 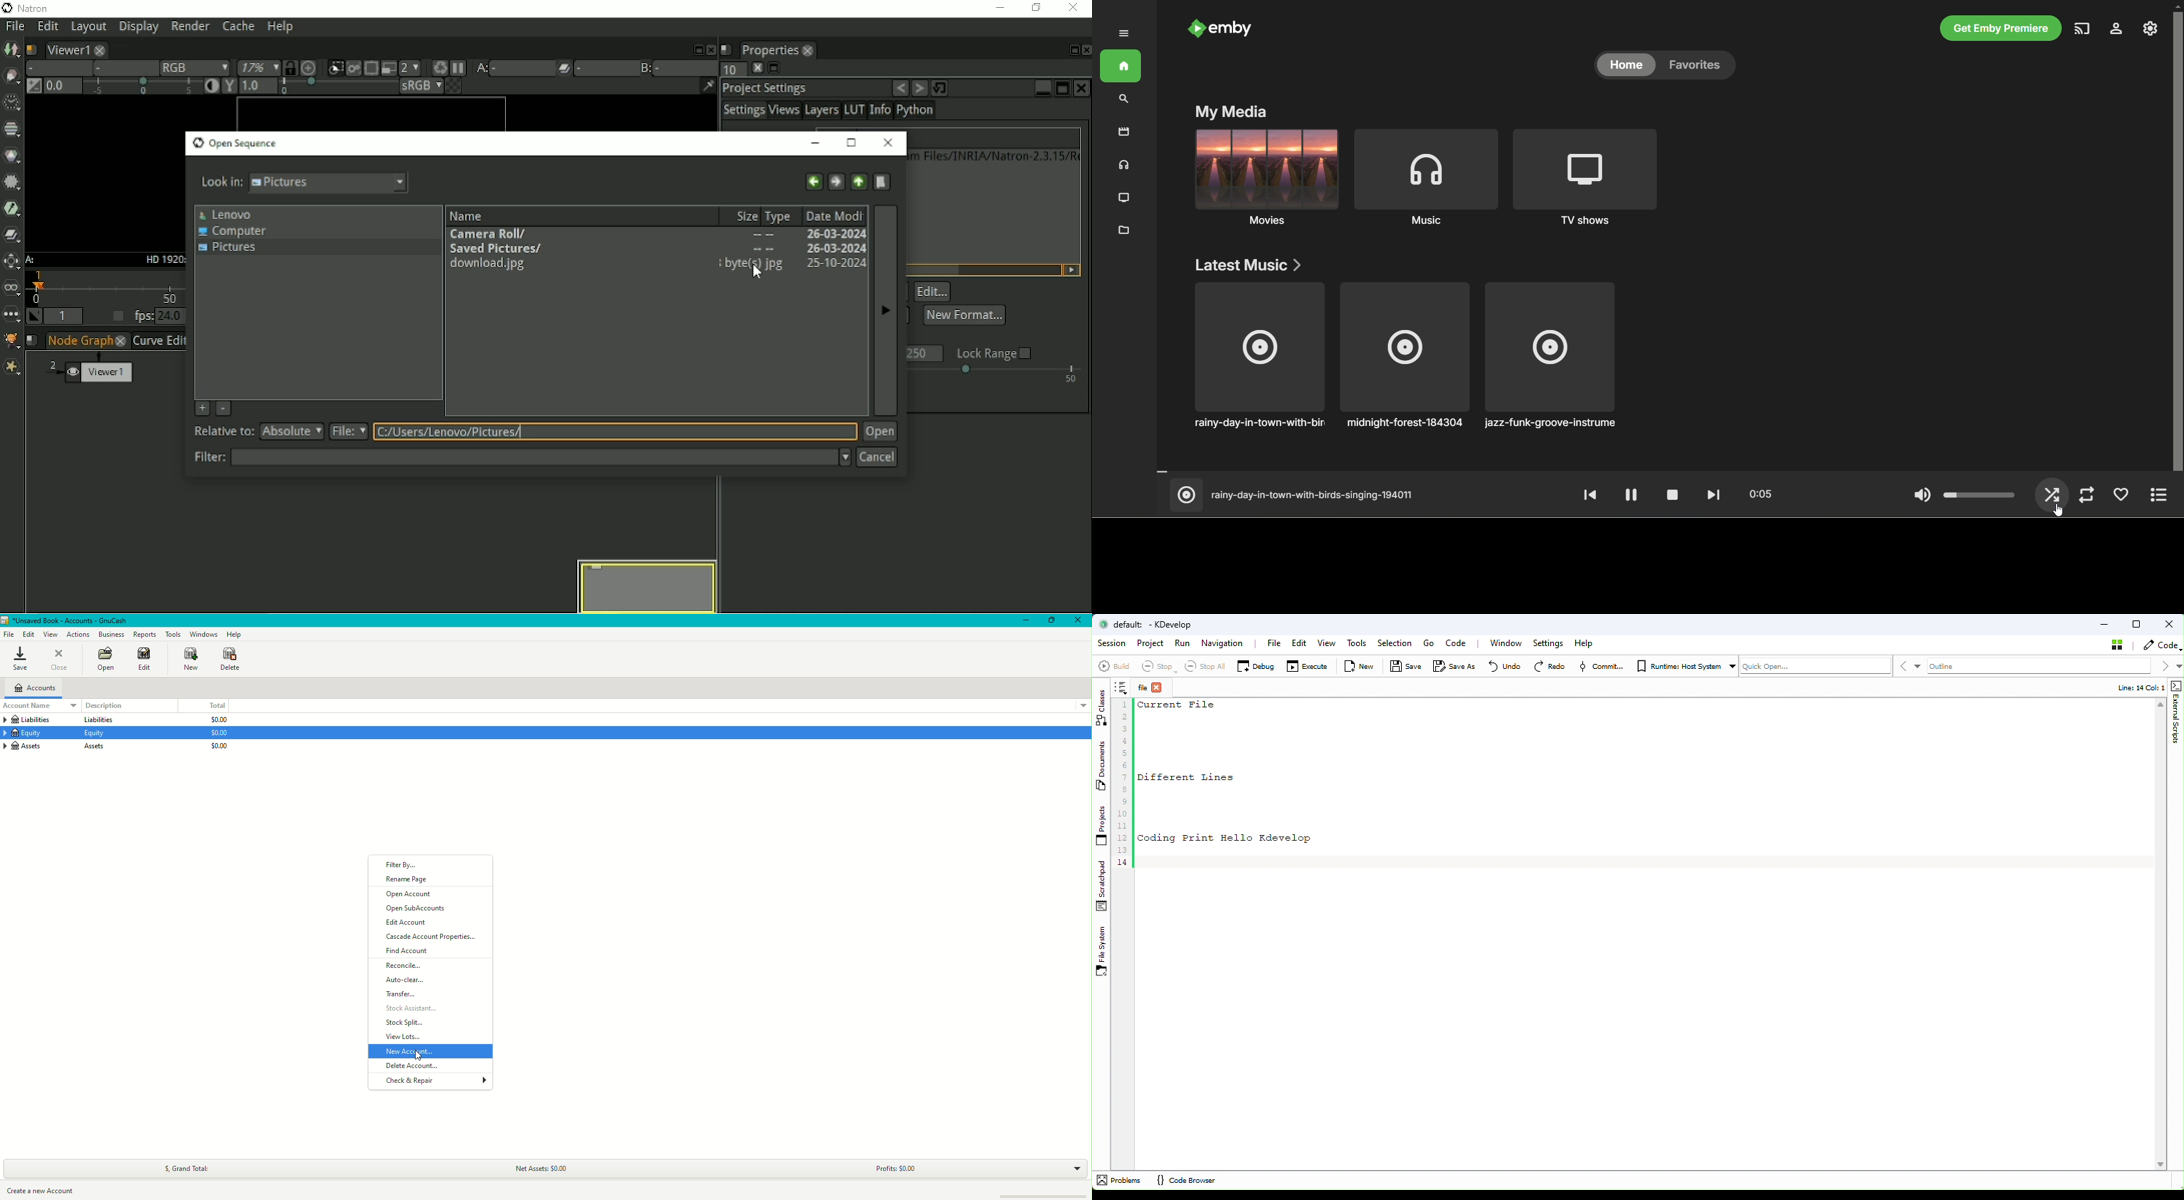 What do you see at coordinates (2051, 495) in the screenshot?
I see `shuffle` at bounding box center [2051, 495].